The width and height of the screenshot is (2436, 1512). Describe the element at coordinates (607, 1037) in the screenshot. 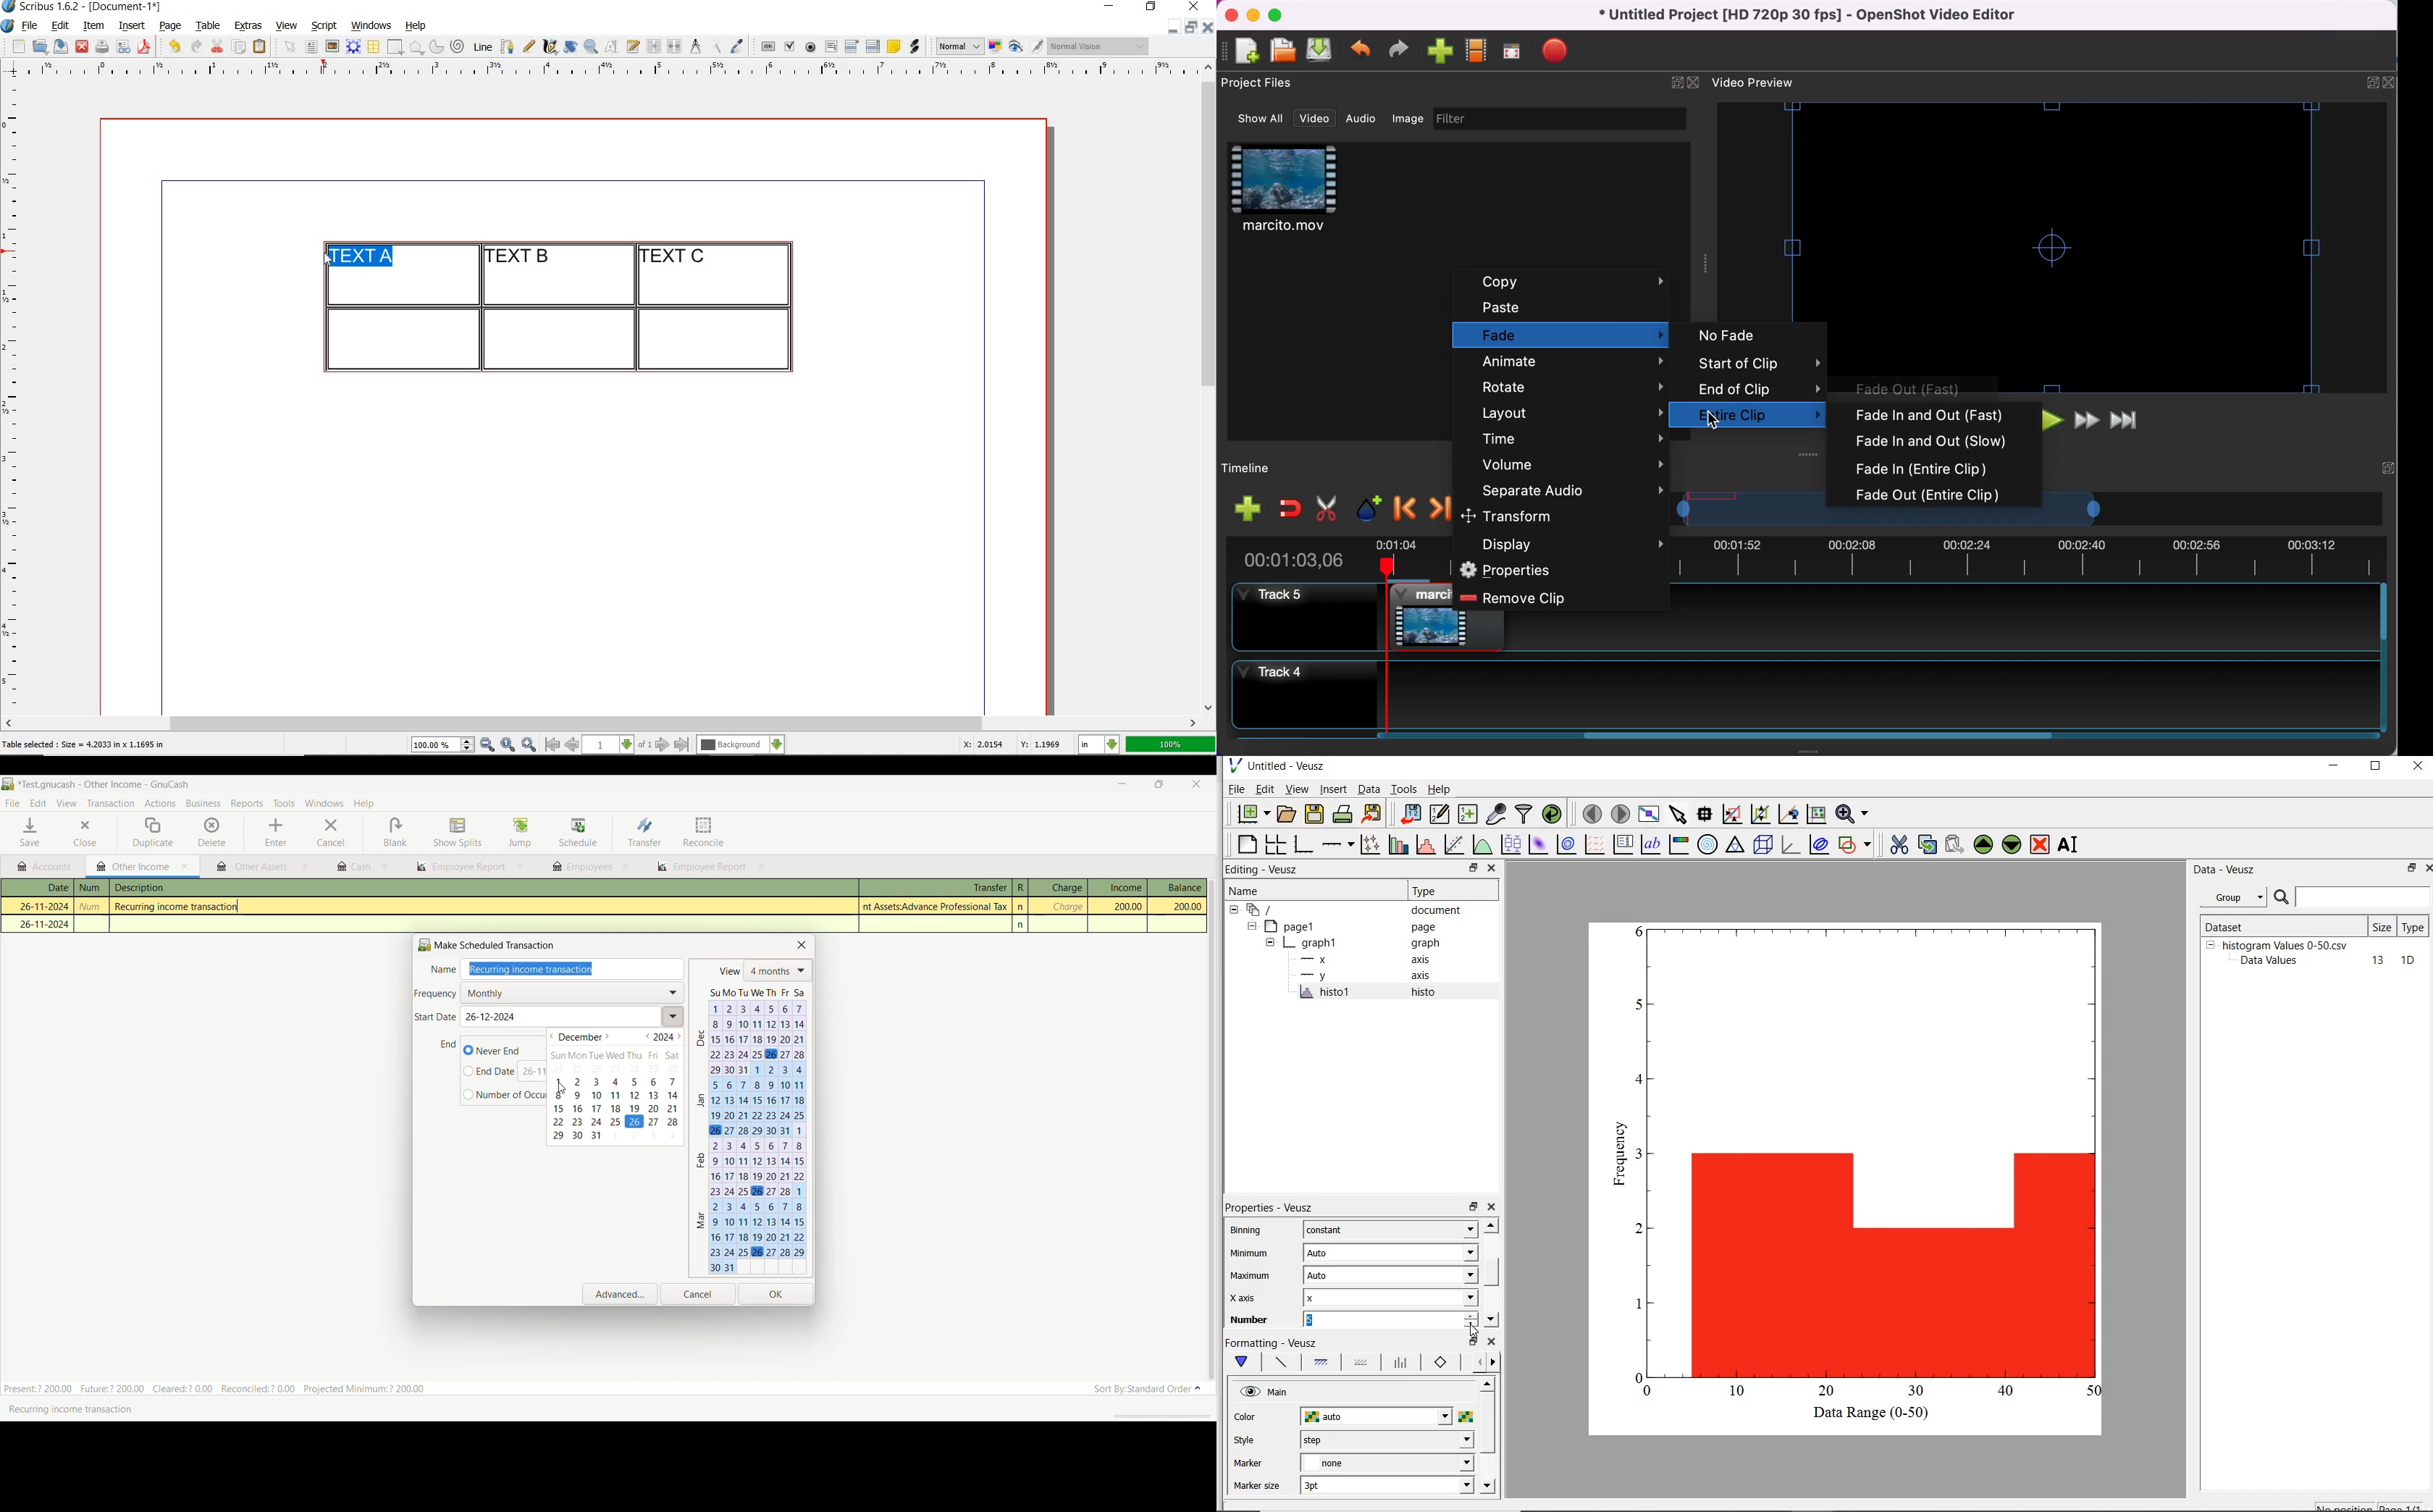

I see `Go to next month` at that location.